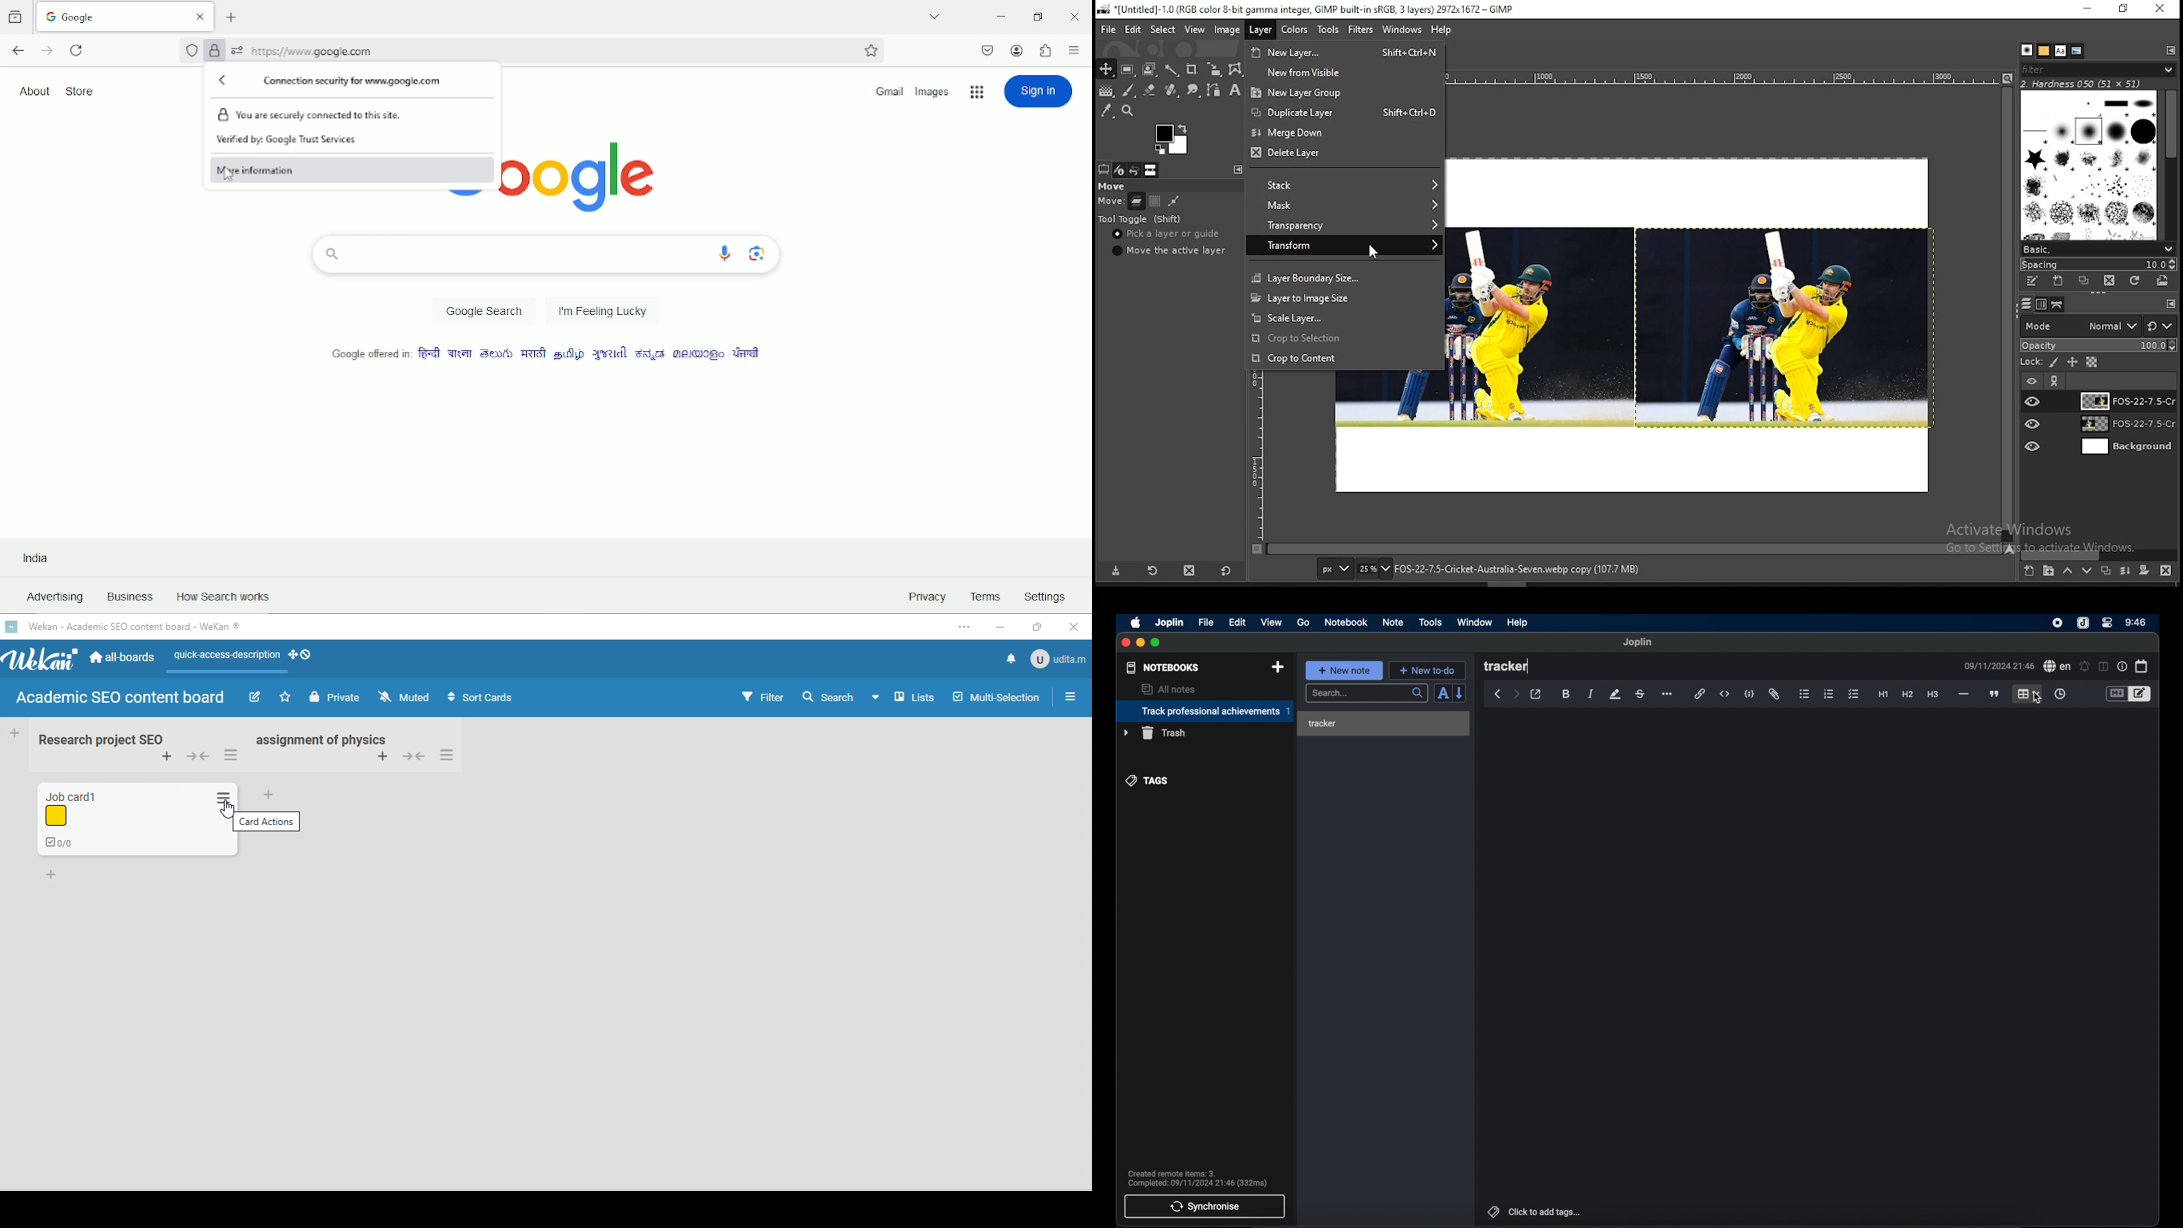 The width and height of the screenshot is (2184, 1232). I want to click on more options, so click(1668, 694).